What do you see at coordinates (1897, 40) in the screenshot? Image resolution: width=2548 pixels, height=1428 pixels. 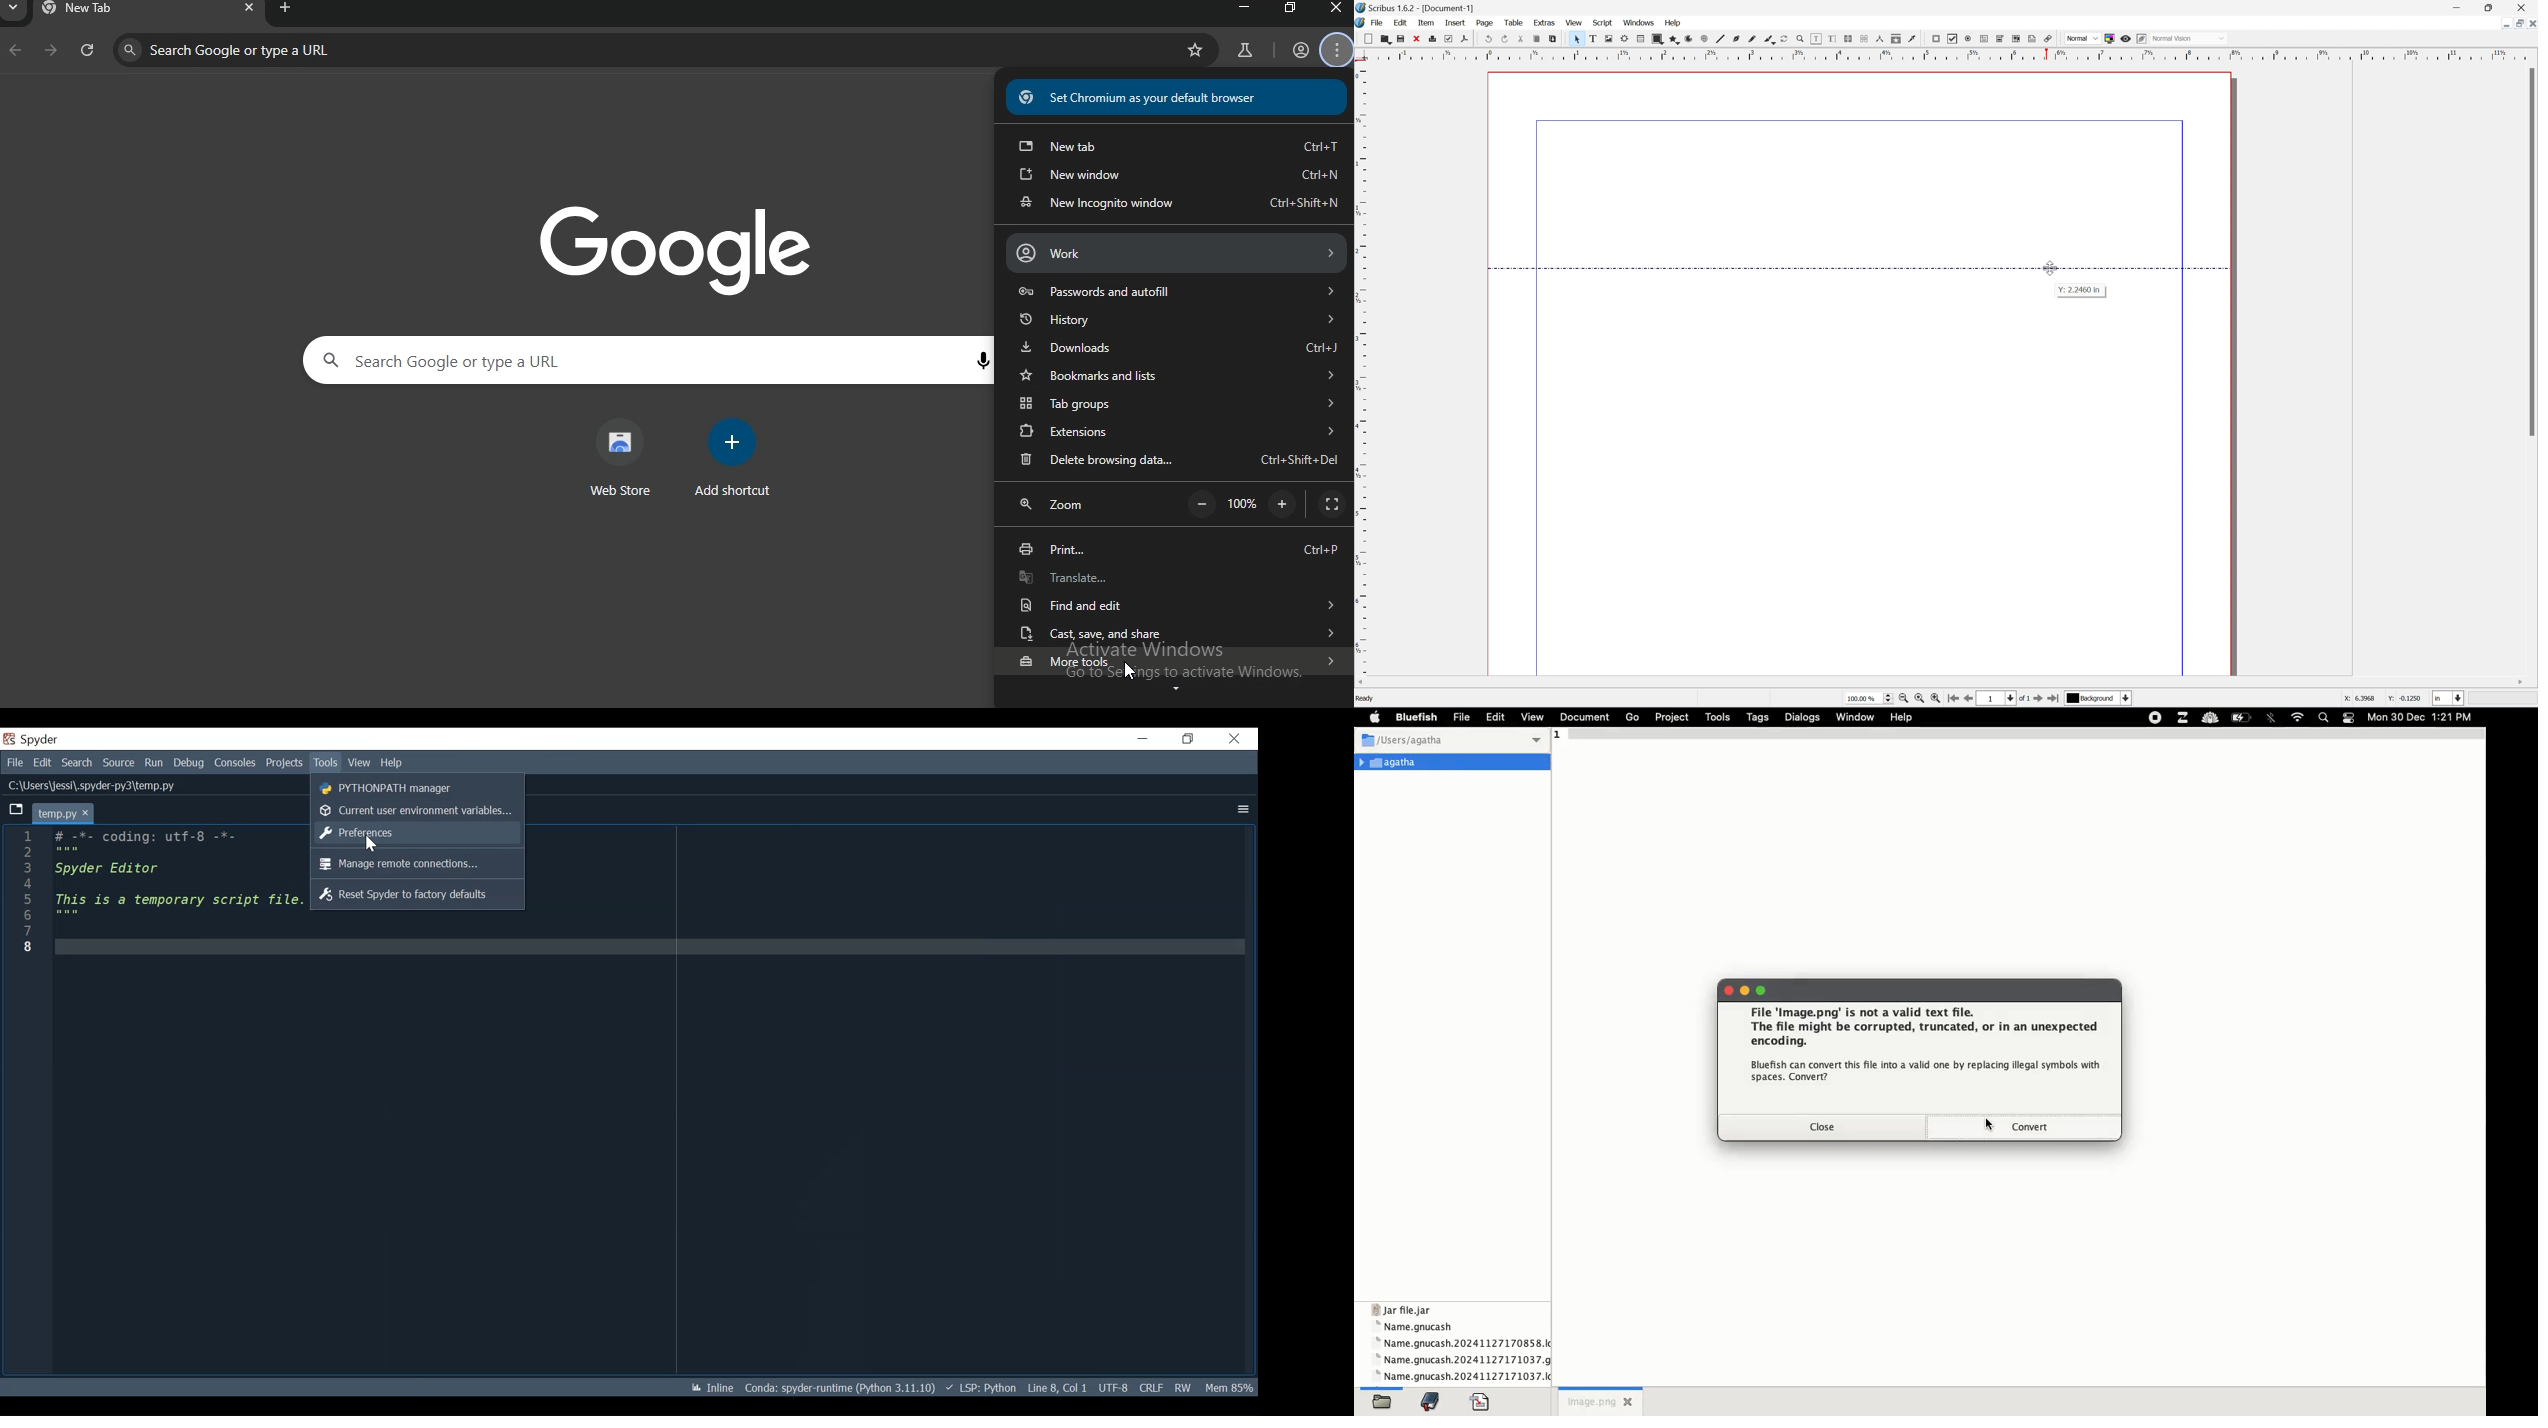 I see `copy item annotation` at bounding box center [1897, 40].